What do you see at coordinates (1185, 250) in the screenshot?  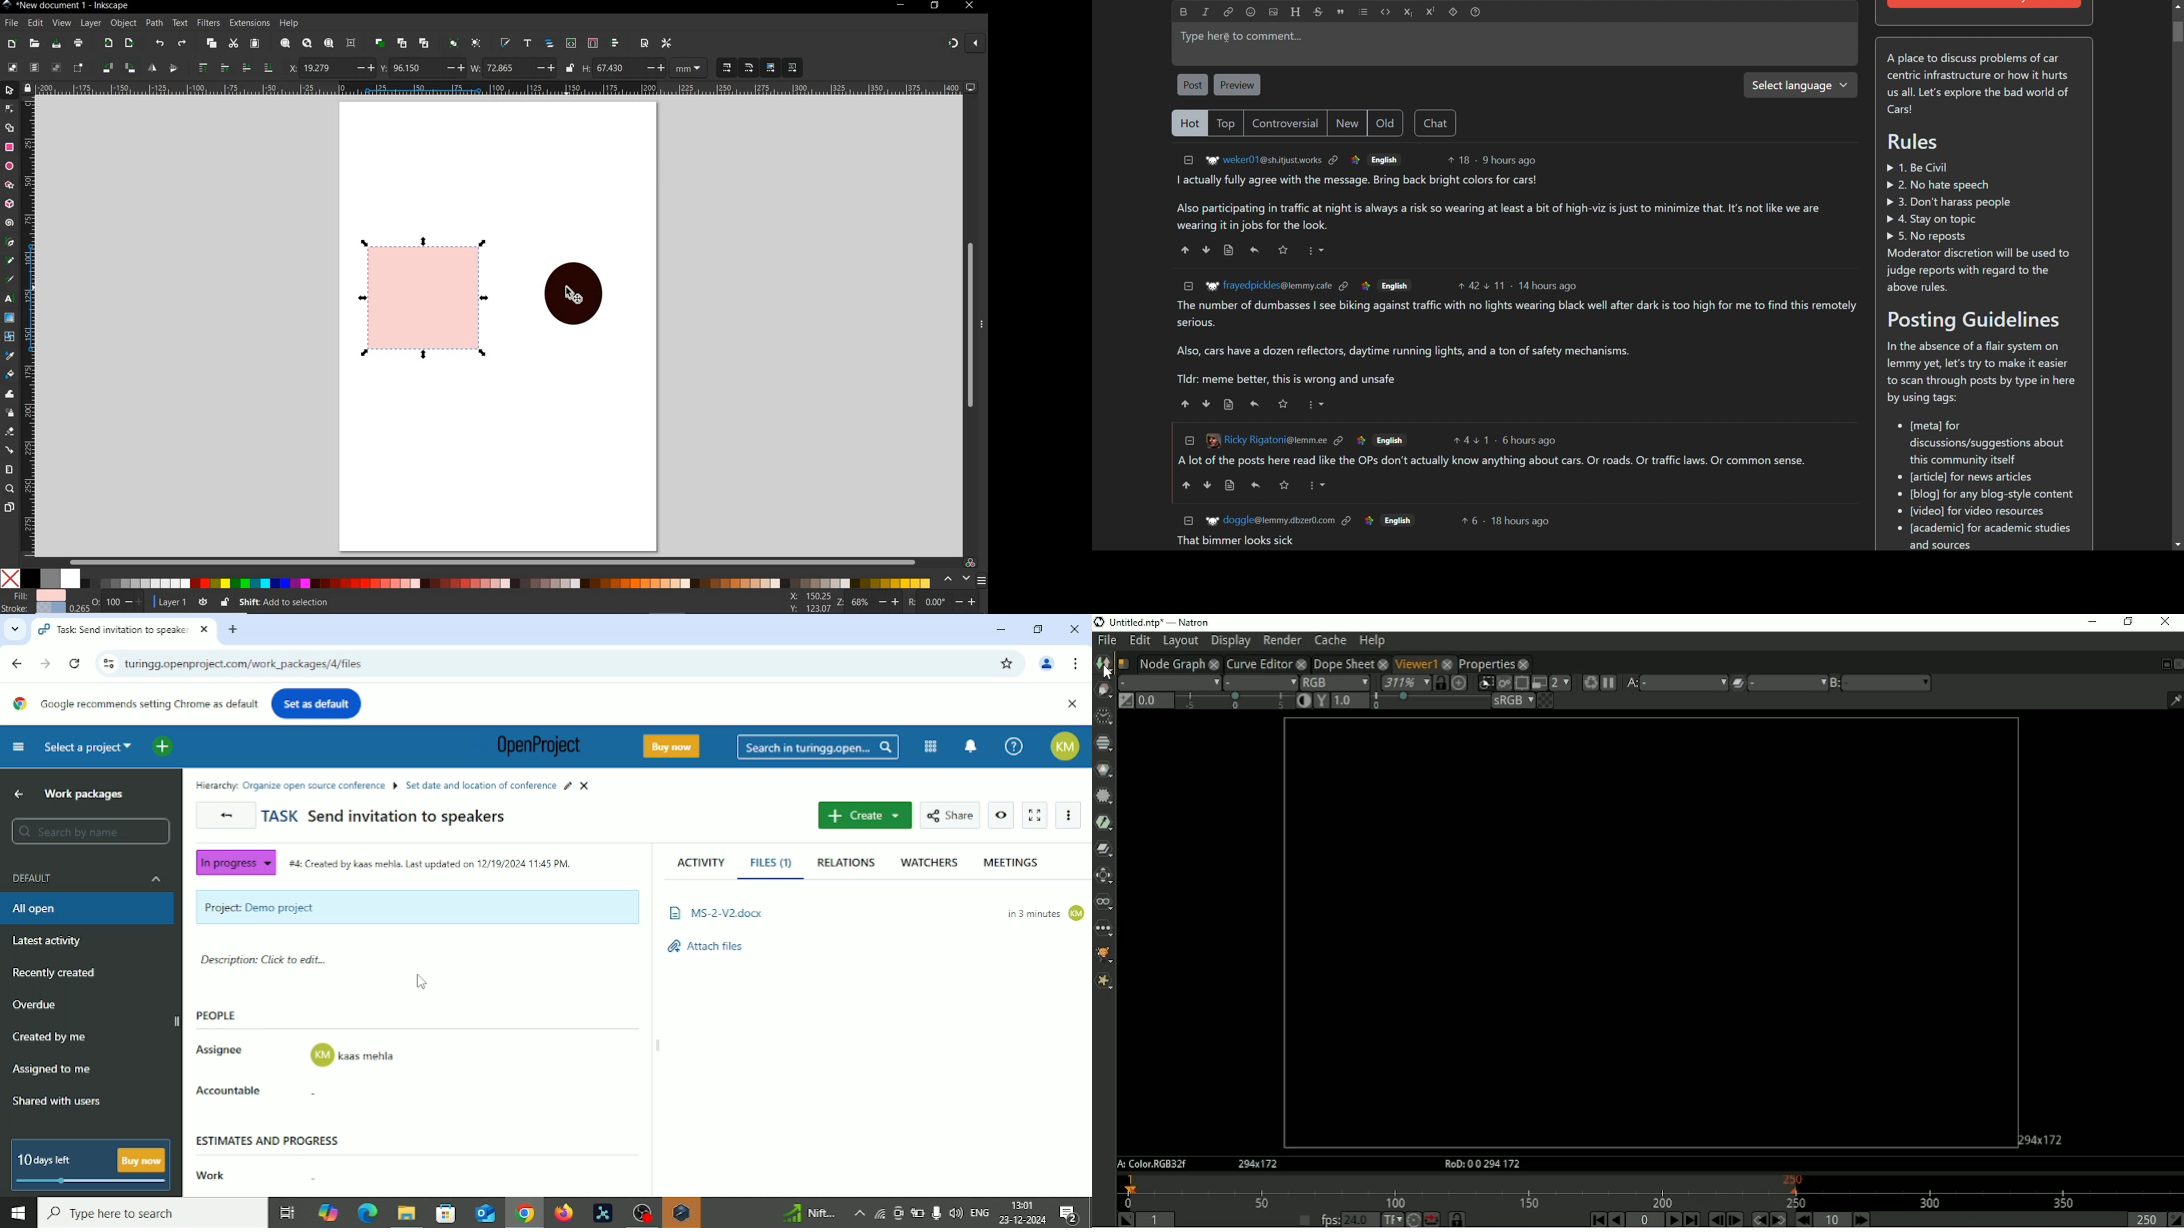 I see `upvote` at bounding box center [1185, 250].